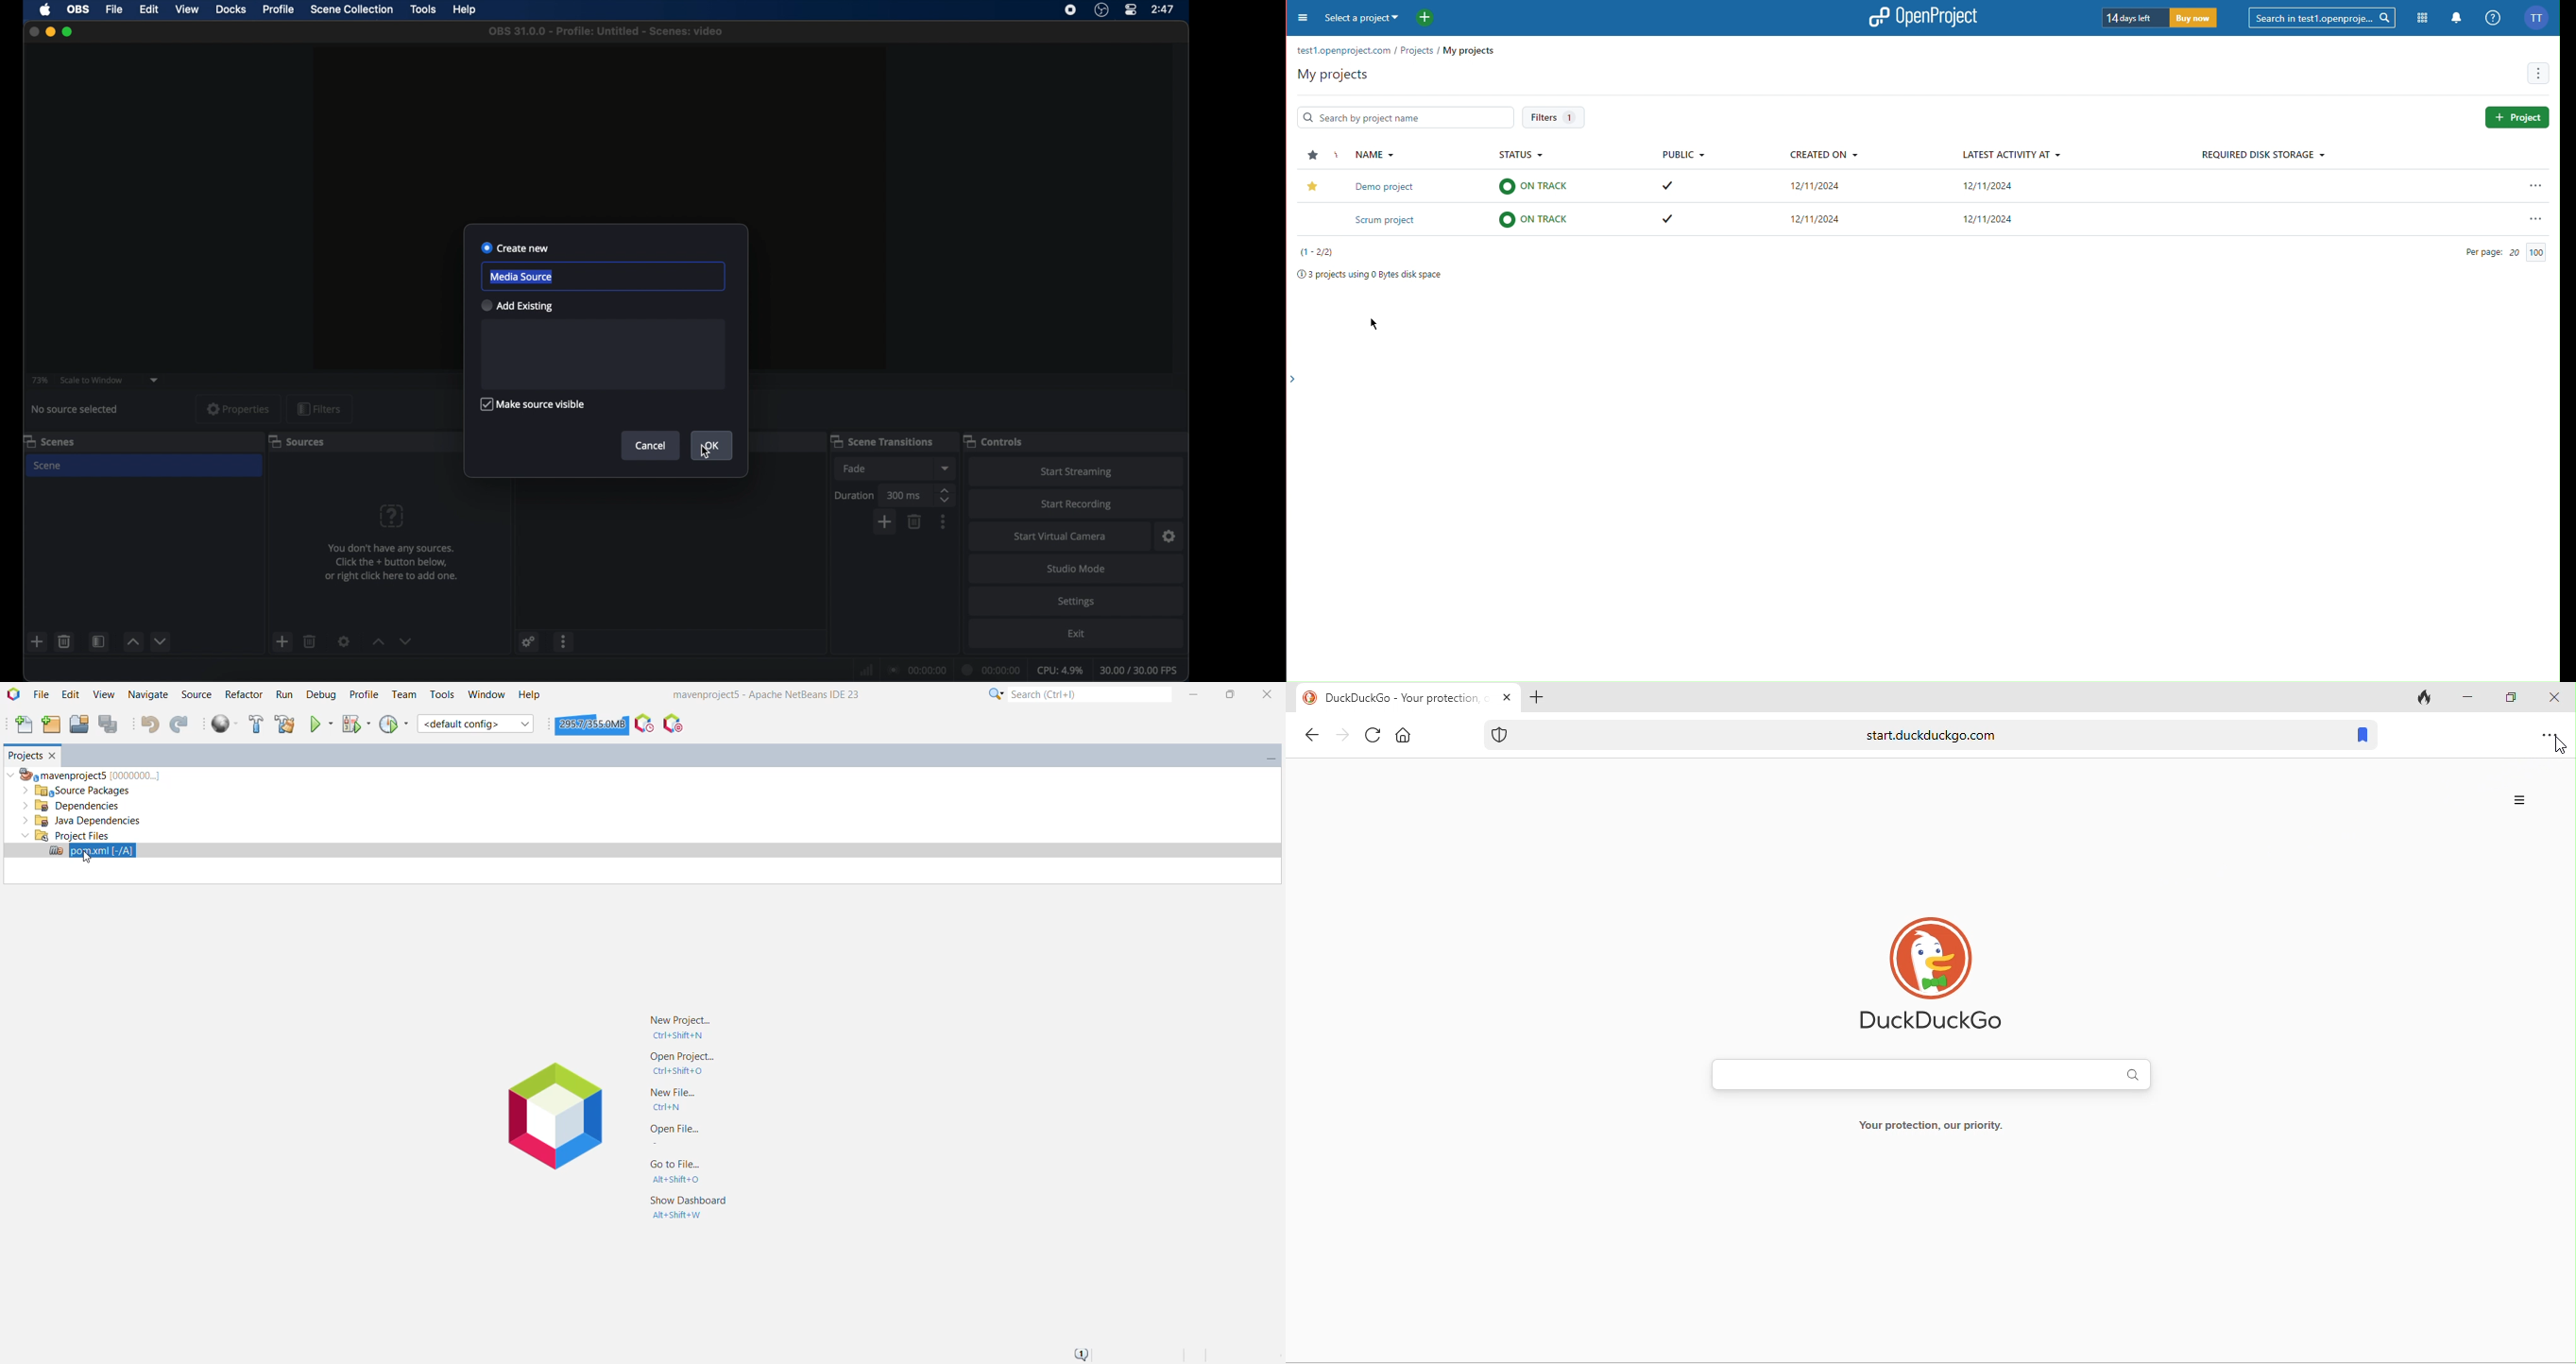  What do you see at coordinates (92, 381) in the screenshot?
I see `scale to window` at bounding box center [92, 381].